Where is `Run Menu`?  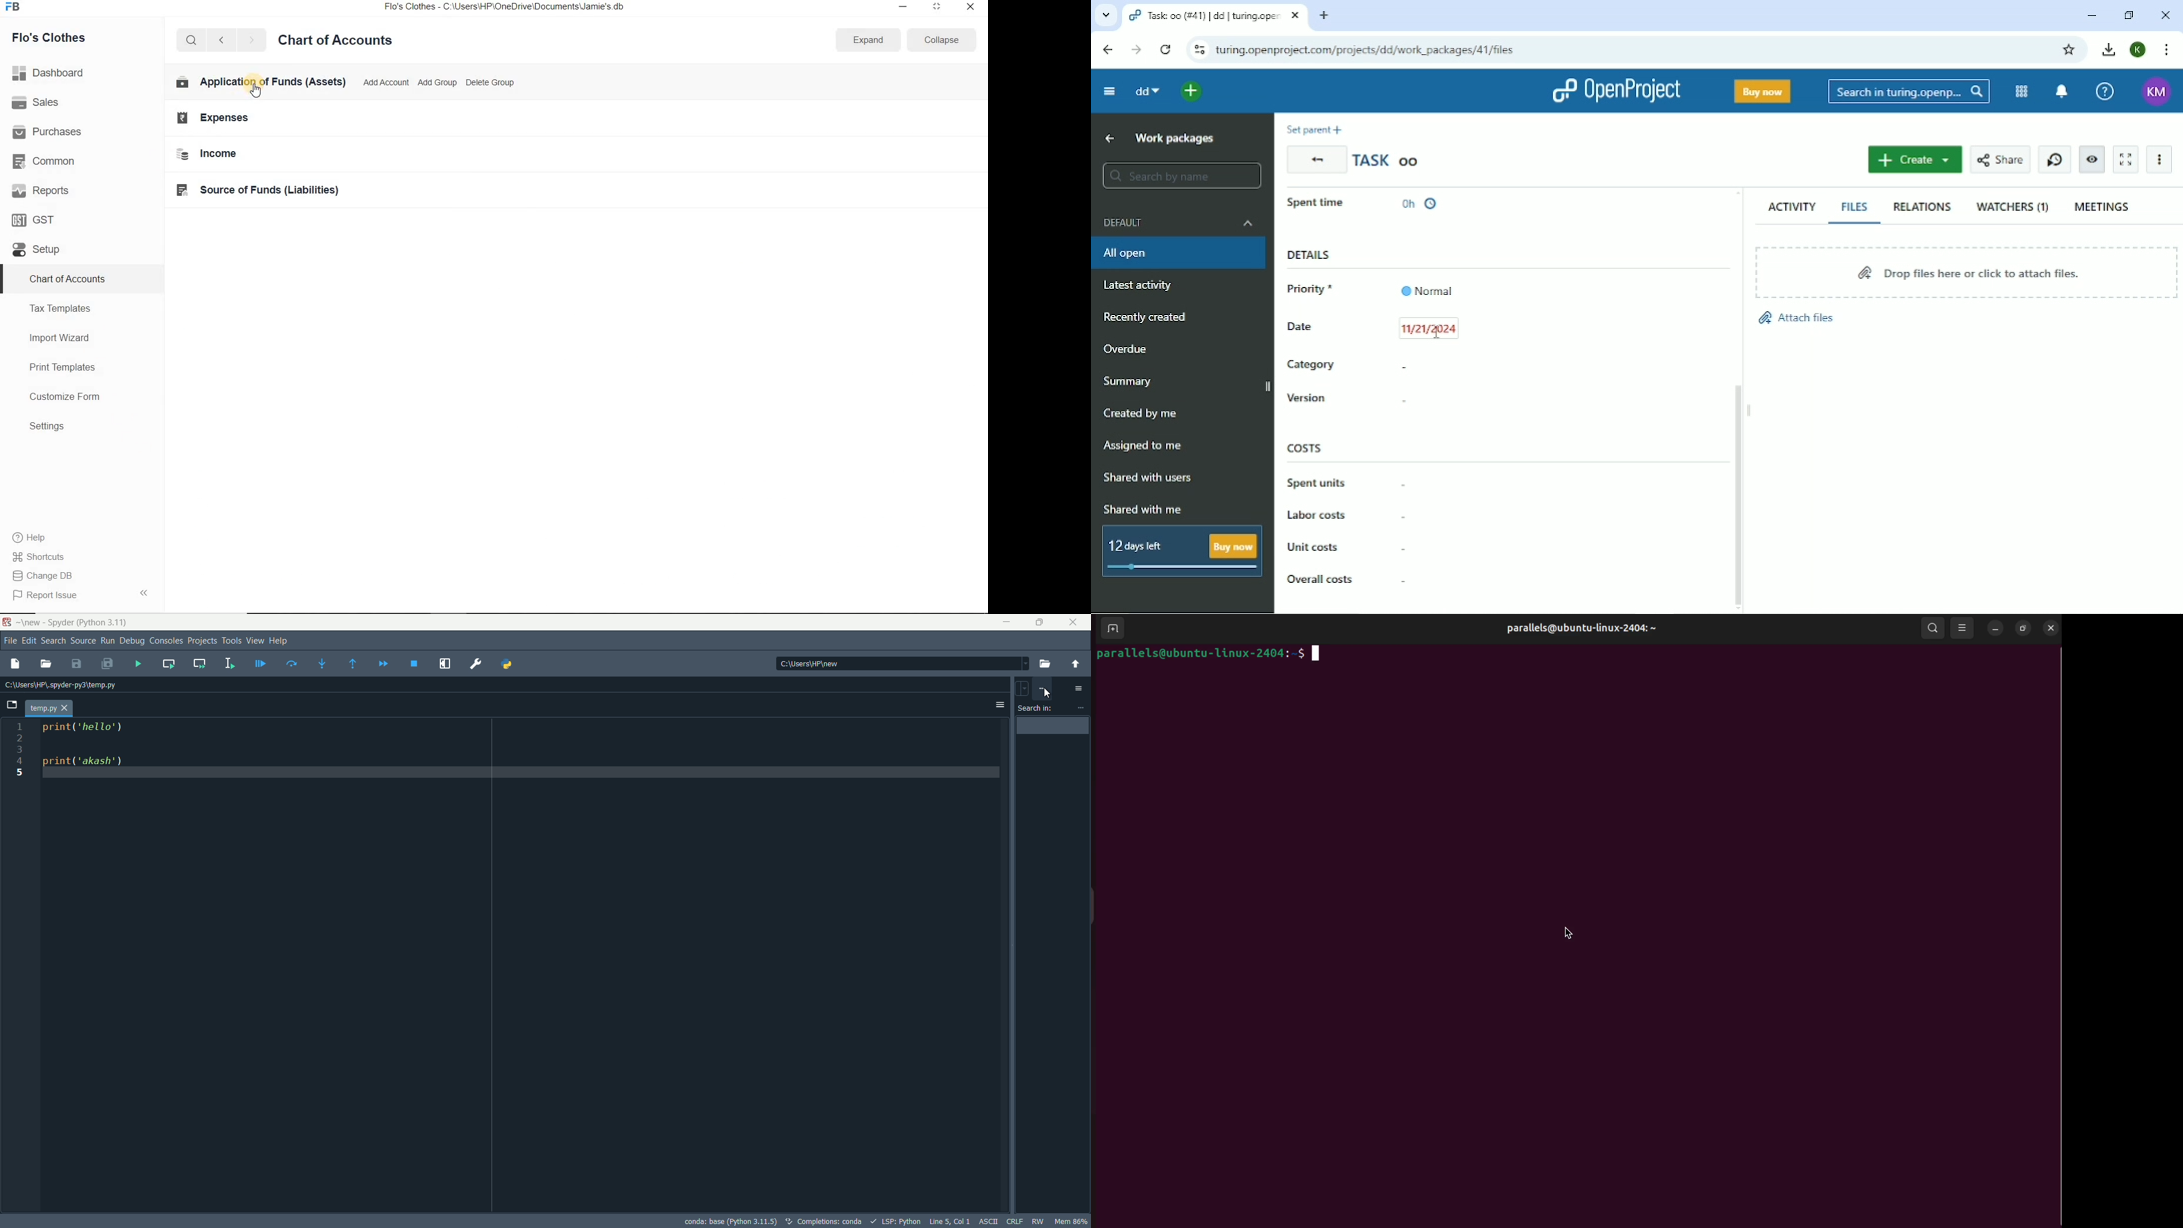 Run Menu is located at coordinates (109, 640).